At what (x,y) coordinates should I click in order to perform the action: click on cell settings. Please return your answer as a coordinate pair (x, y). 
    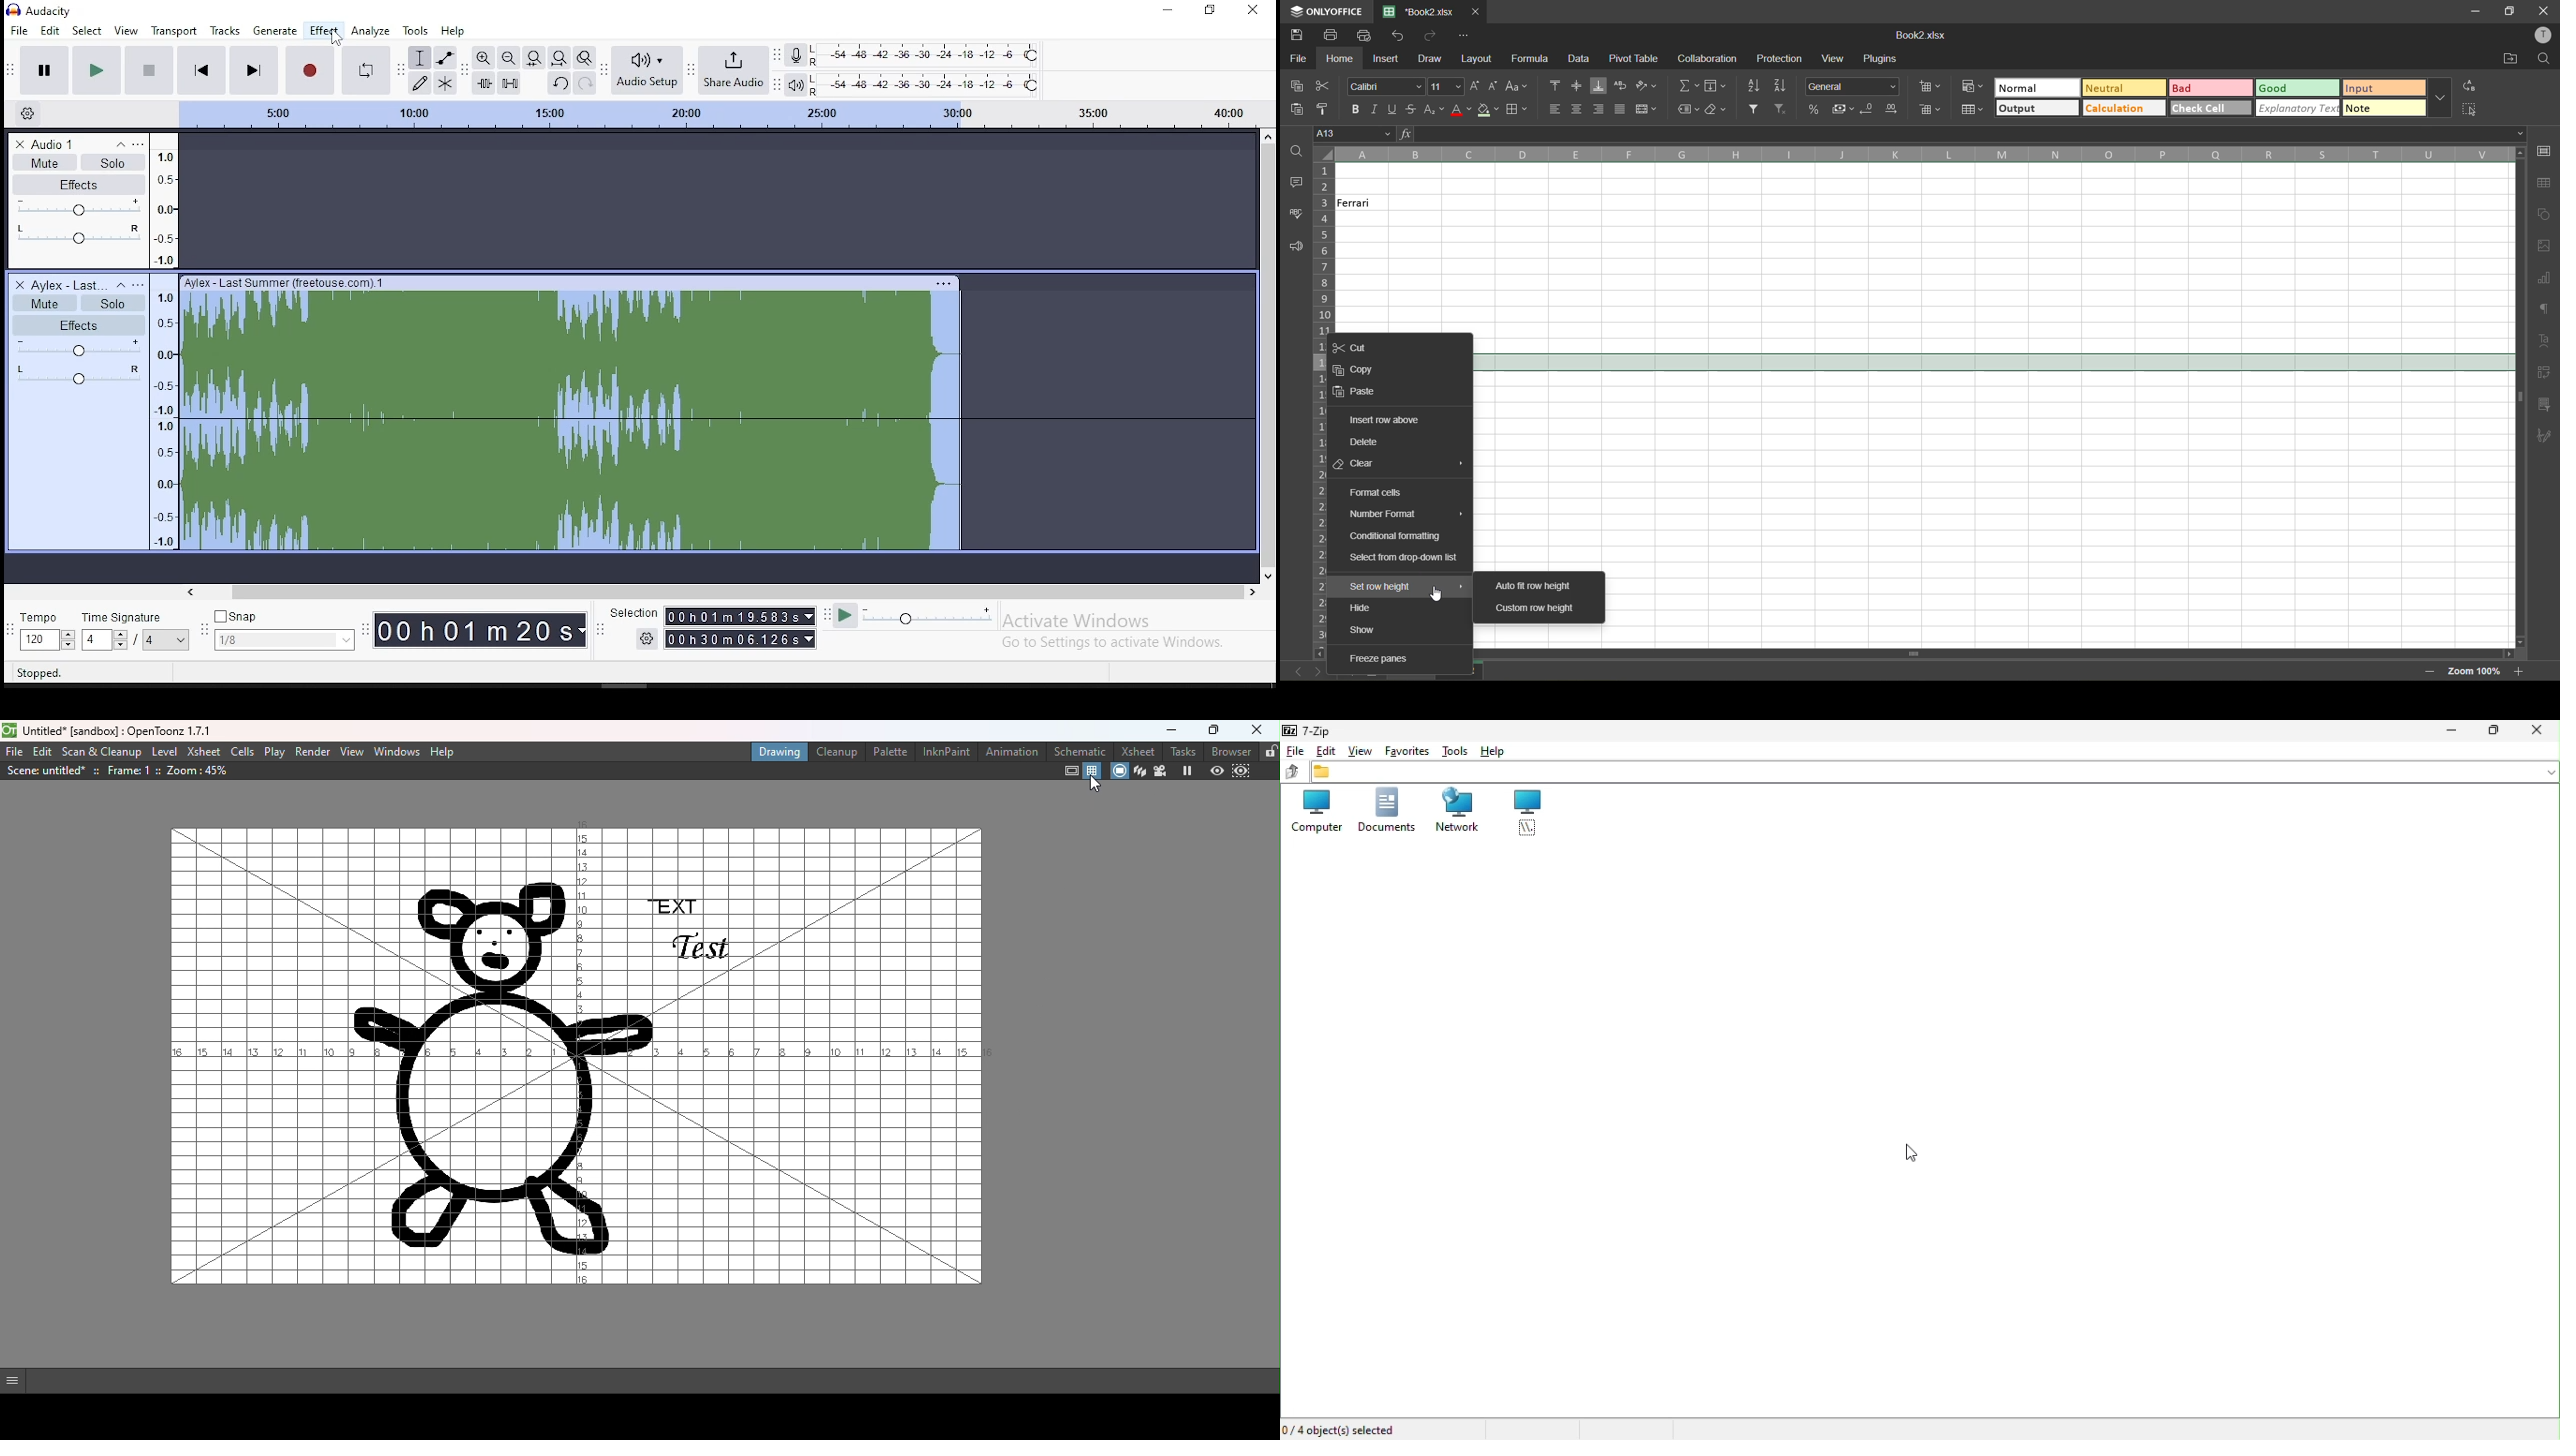
    Looking at the image, I should click on (2545, 150).